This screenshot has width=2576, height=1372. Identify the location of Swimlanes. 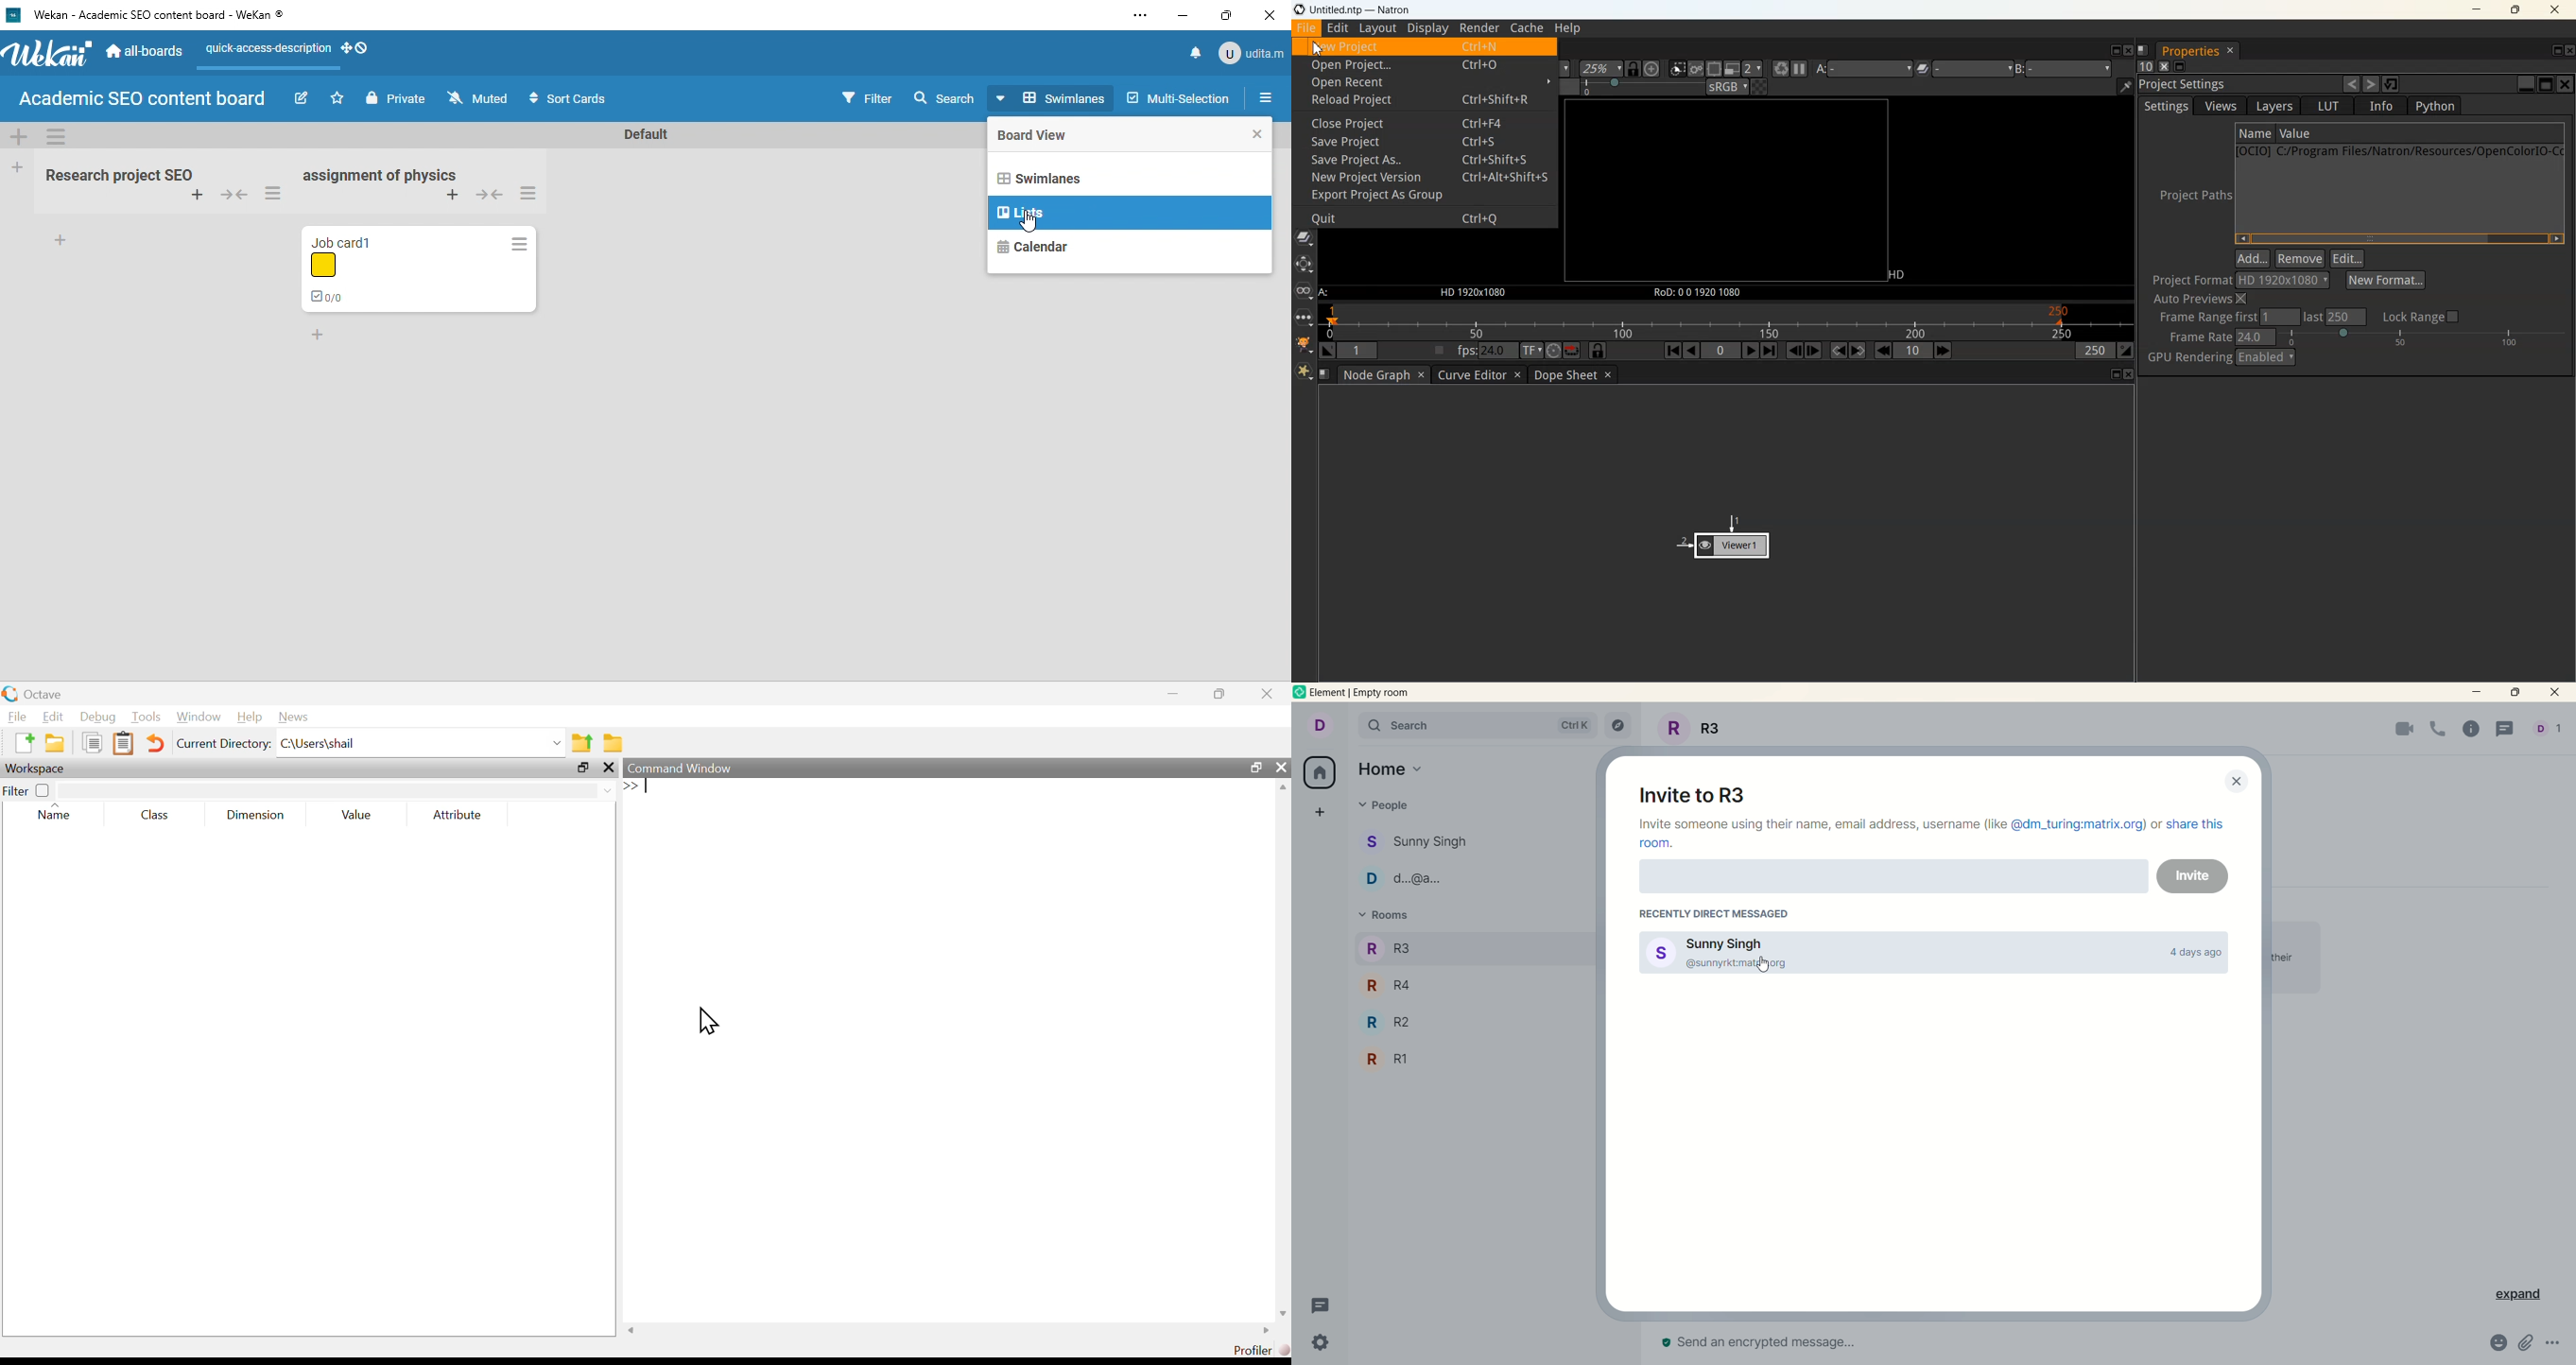
(1039, 177).